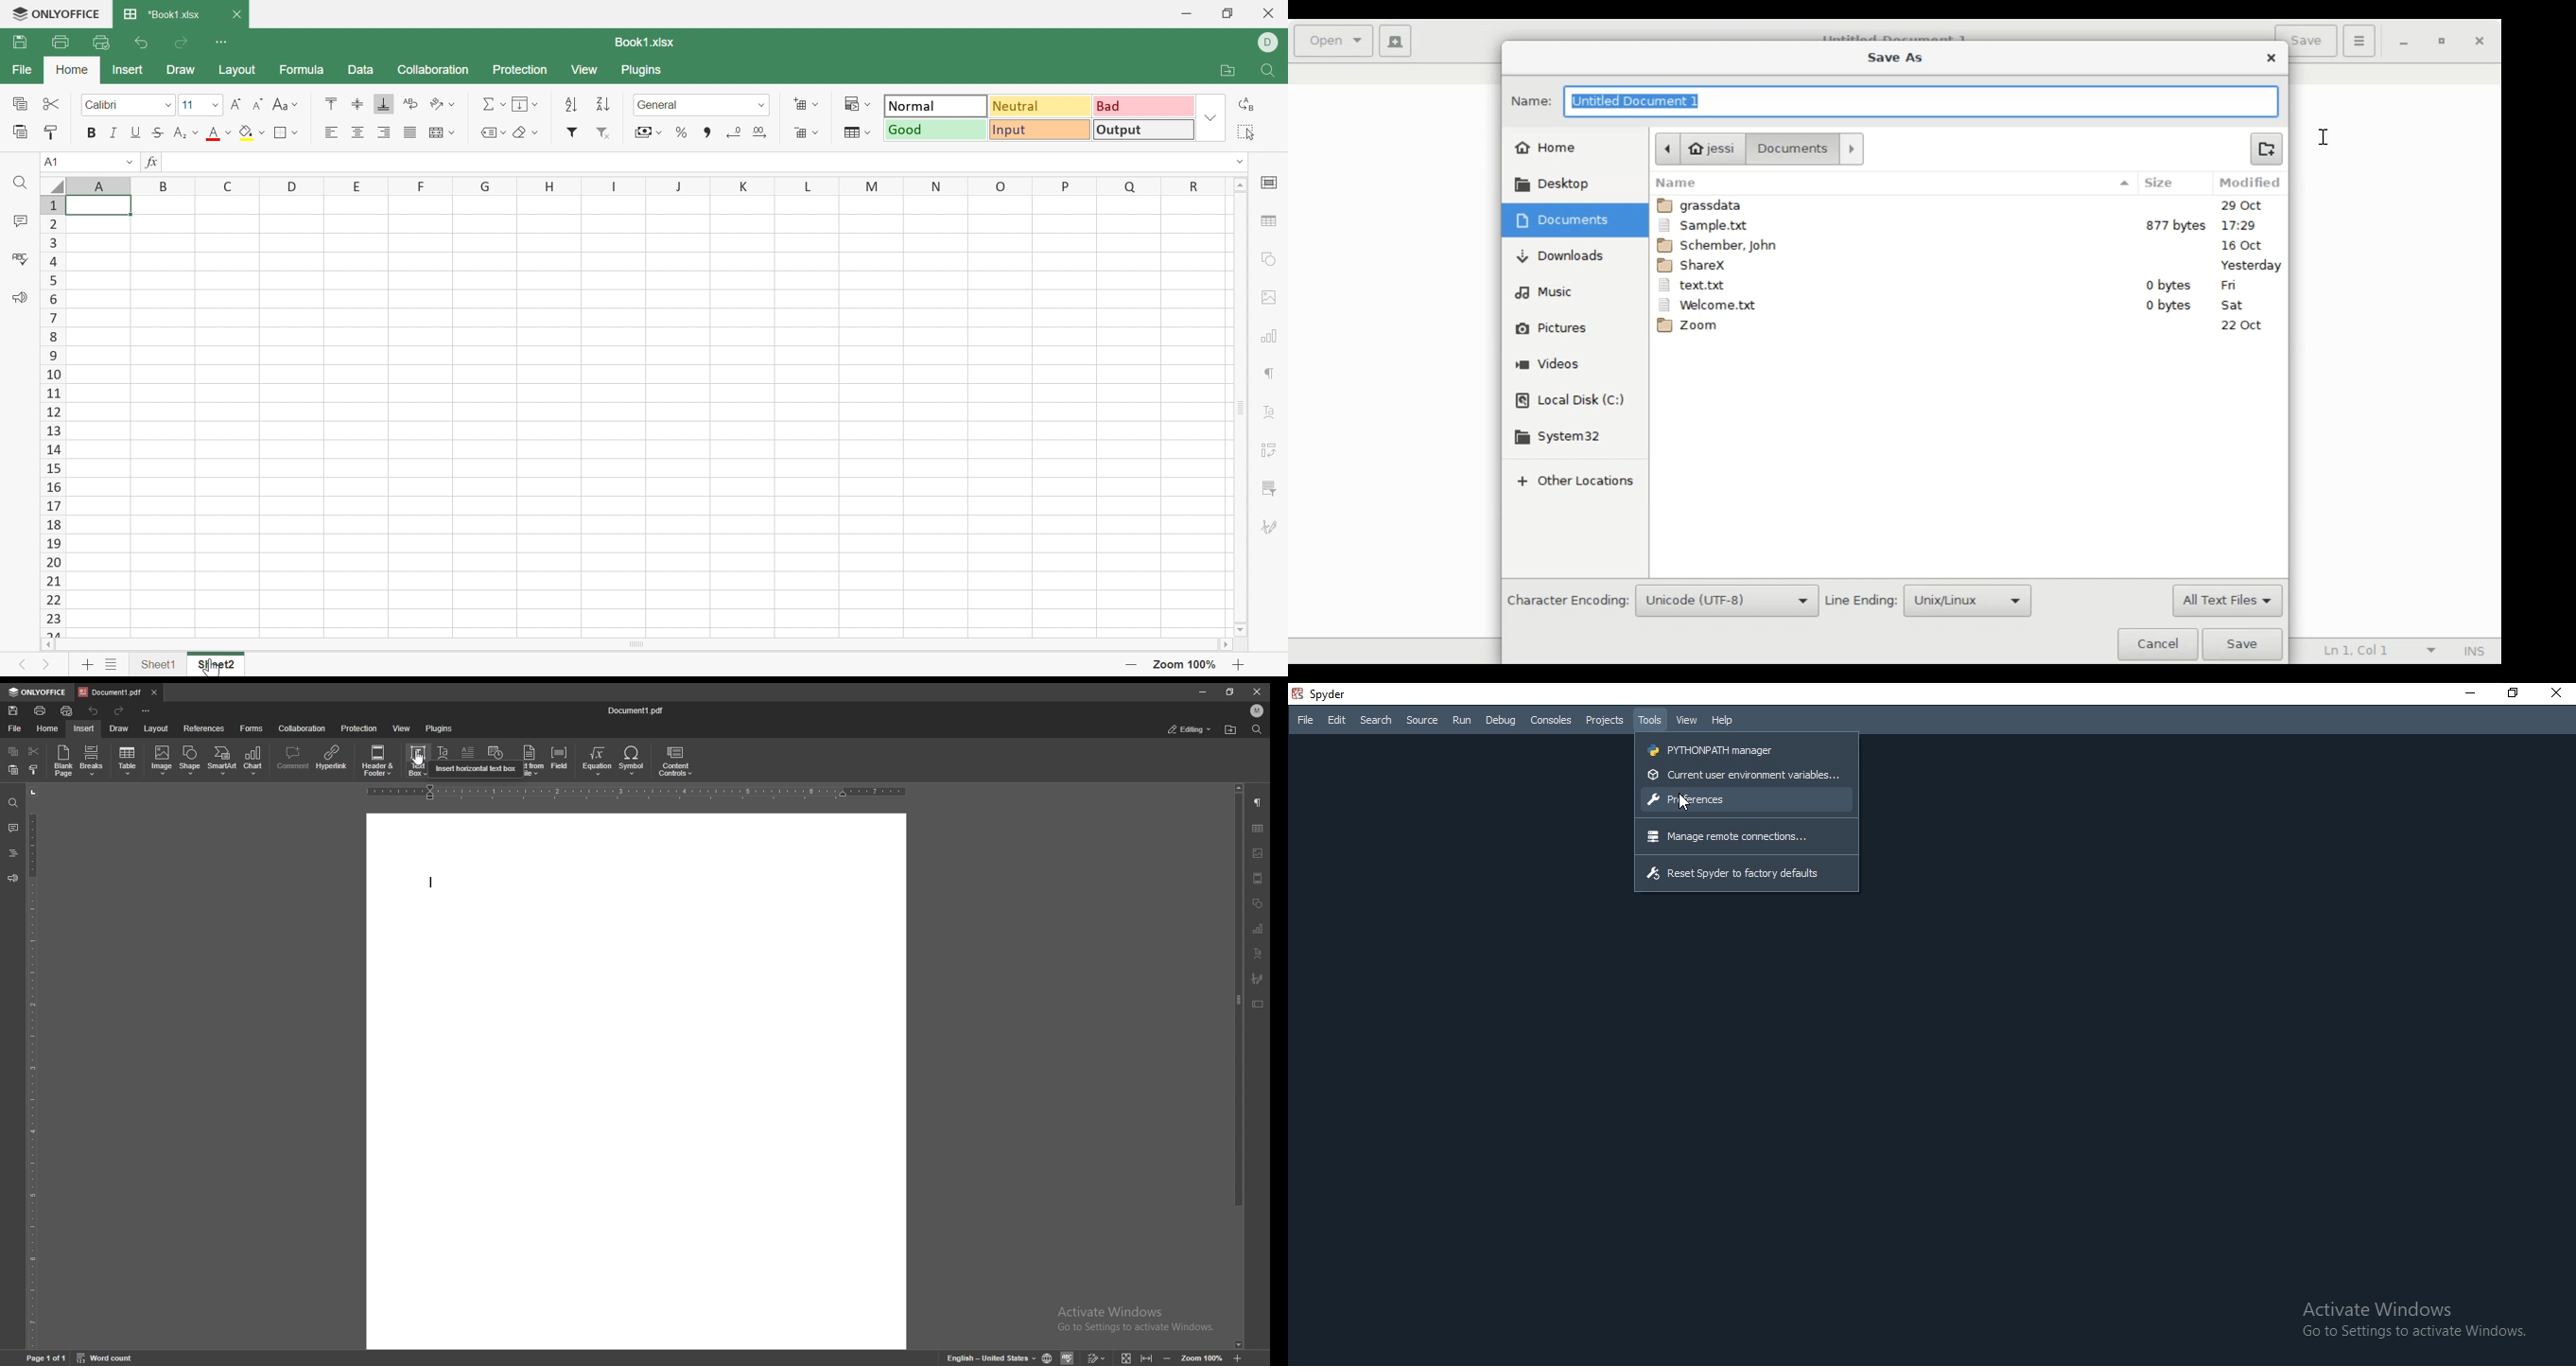  Describe the element at coordinates (1258, 711) in the screenshot. I see `profile` at that location.